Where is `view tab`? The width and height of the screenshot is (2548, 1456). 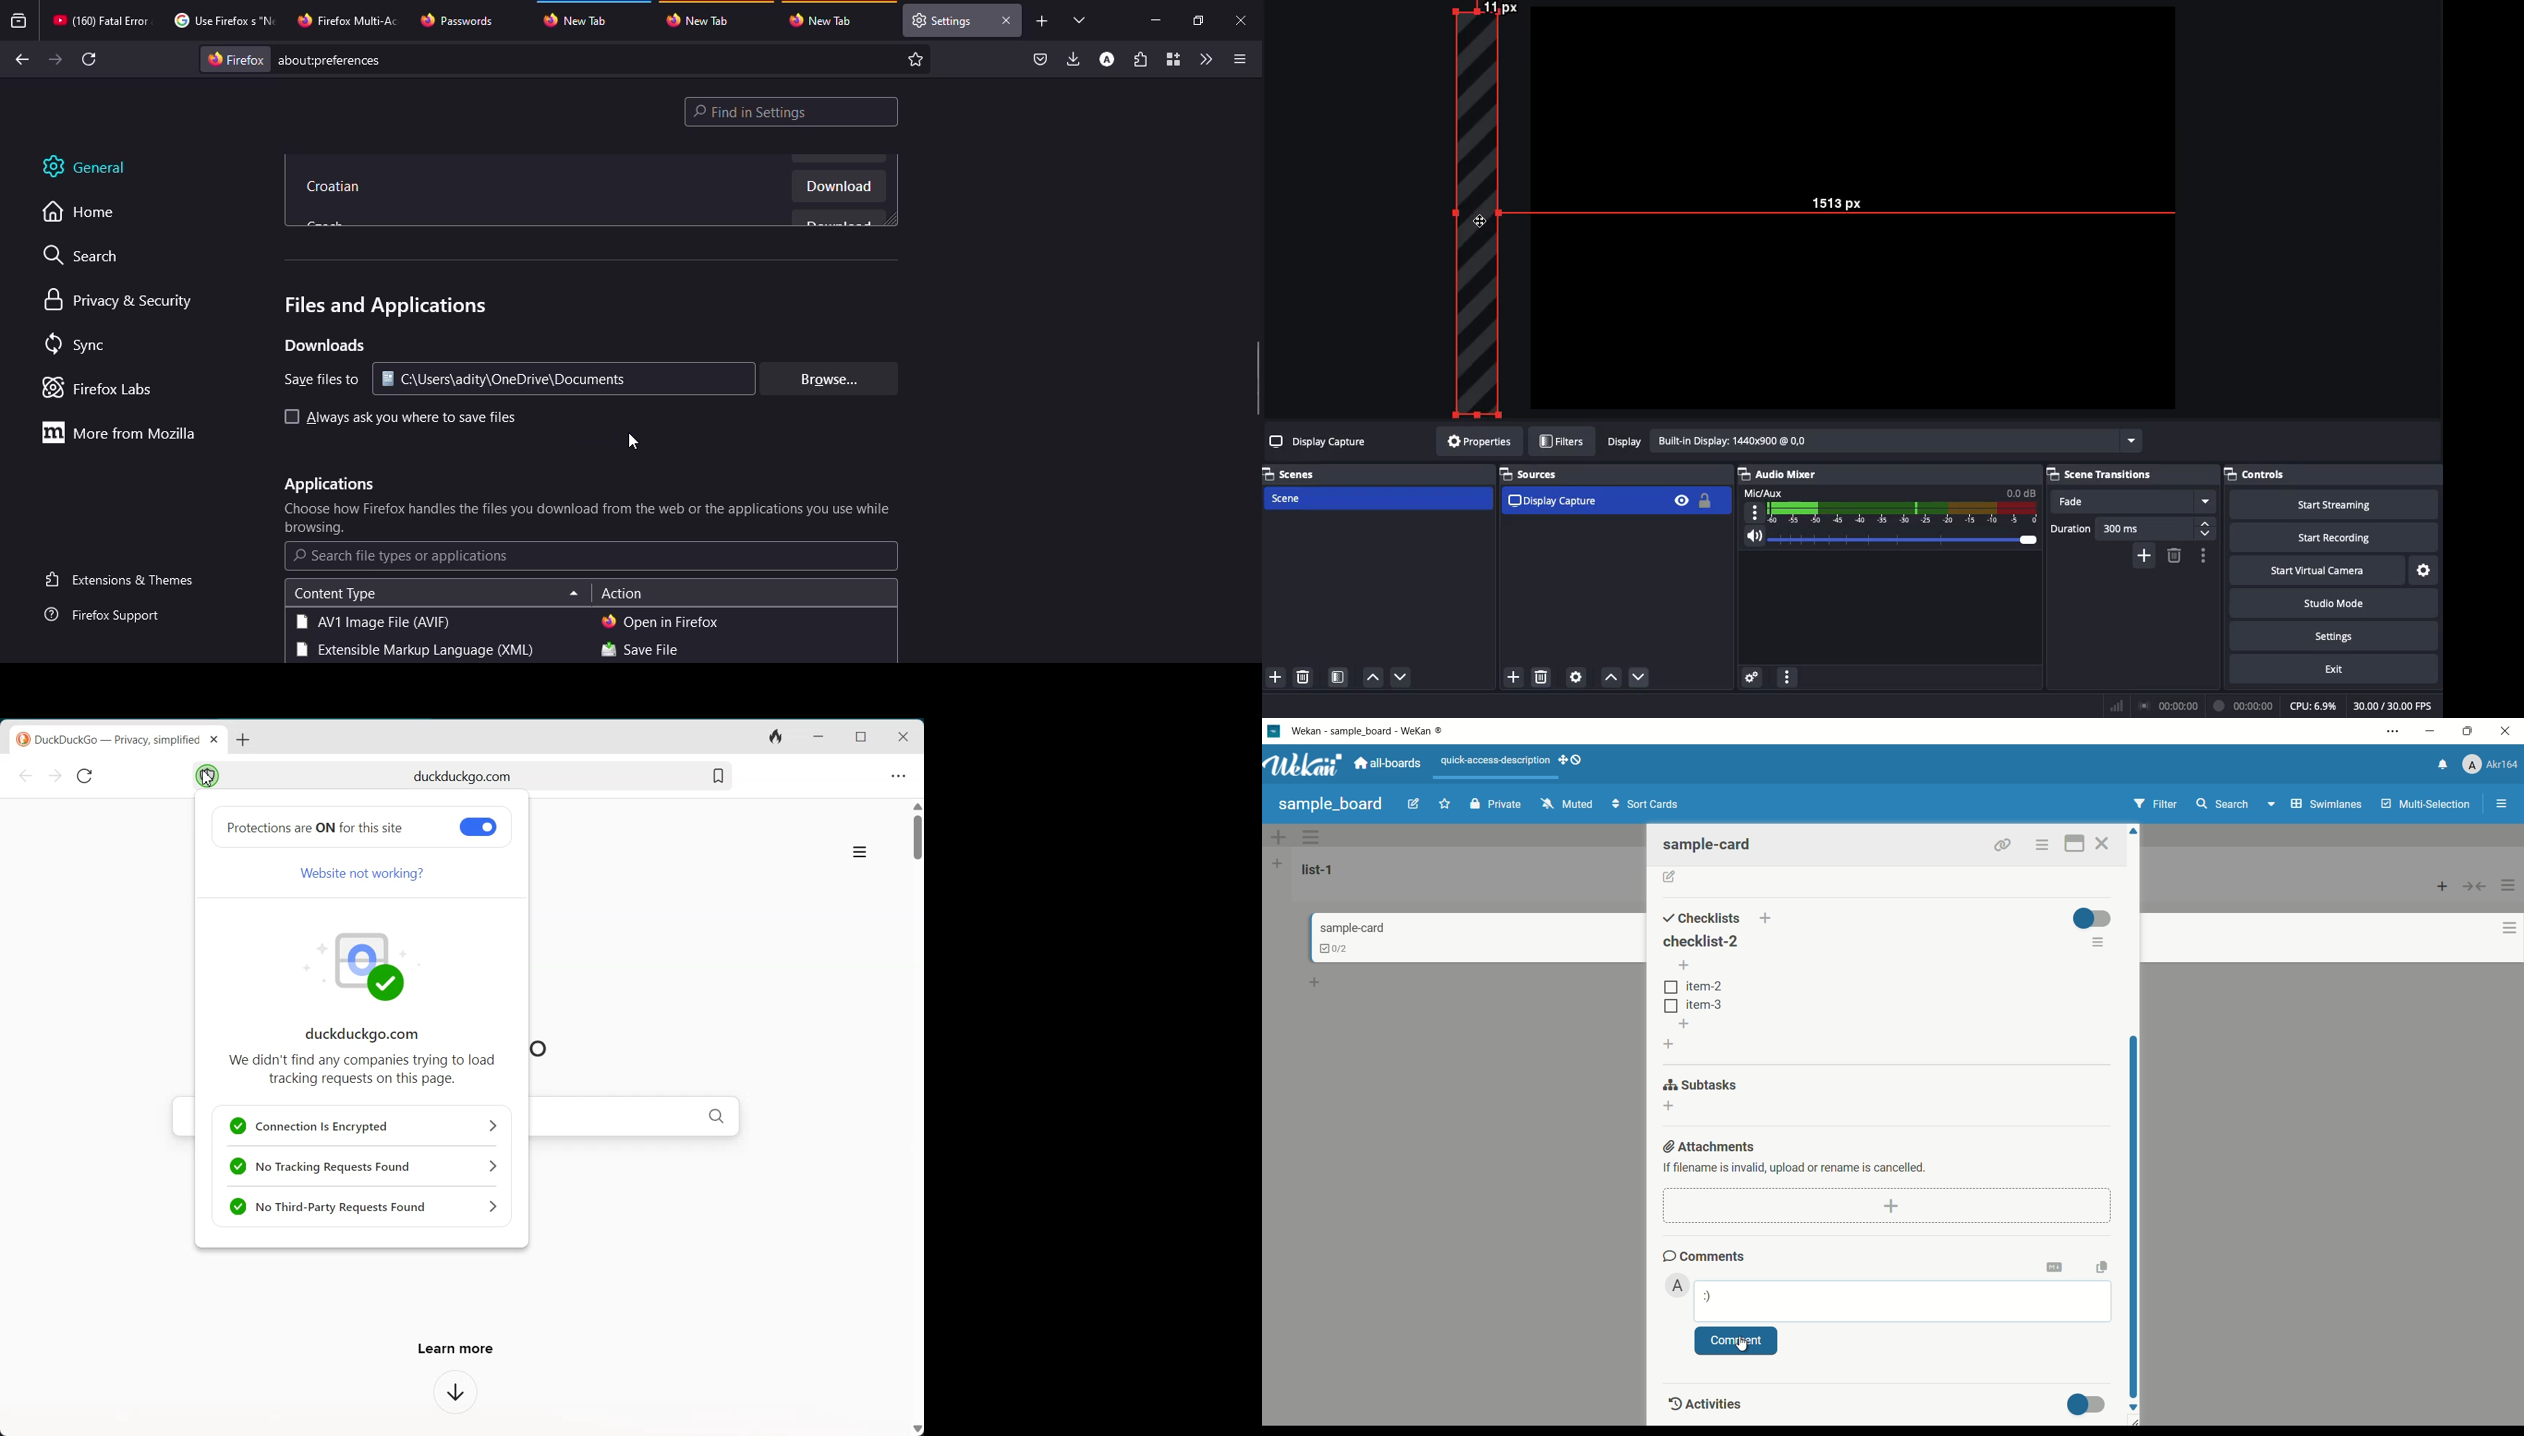 view tab is located at coordinates (1080, 19).